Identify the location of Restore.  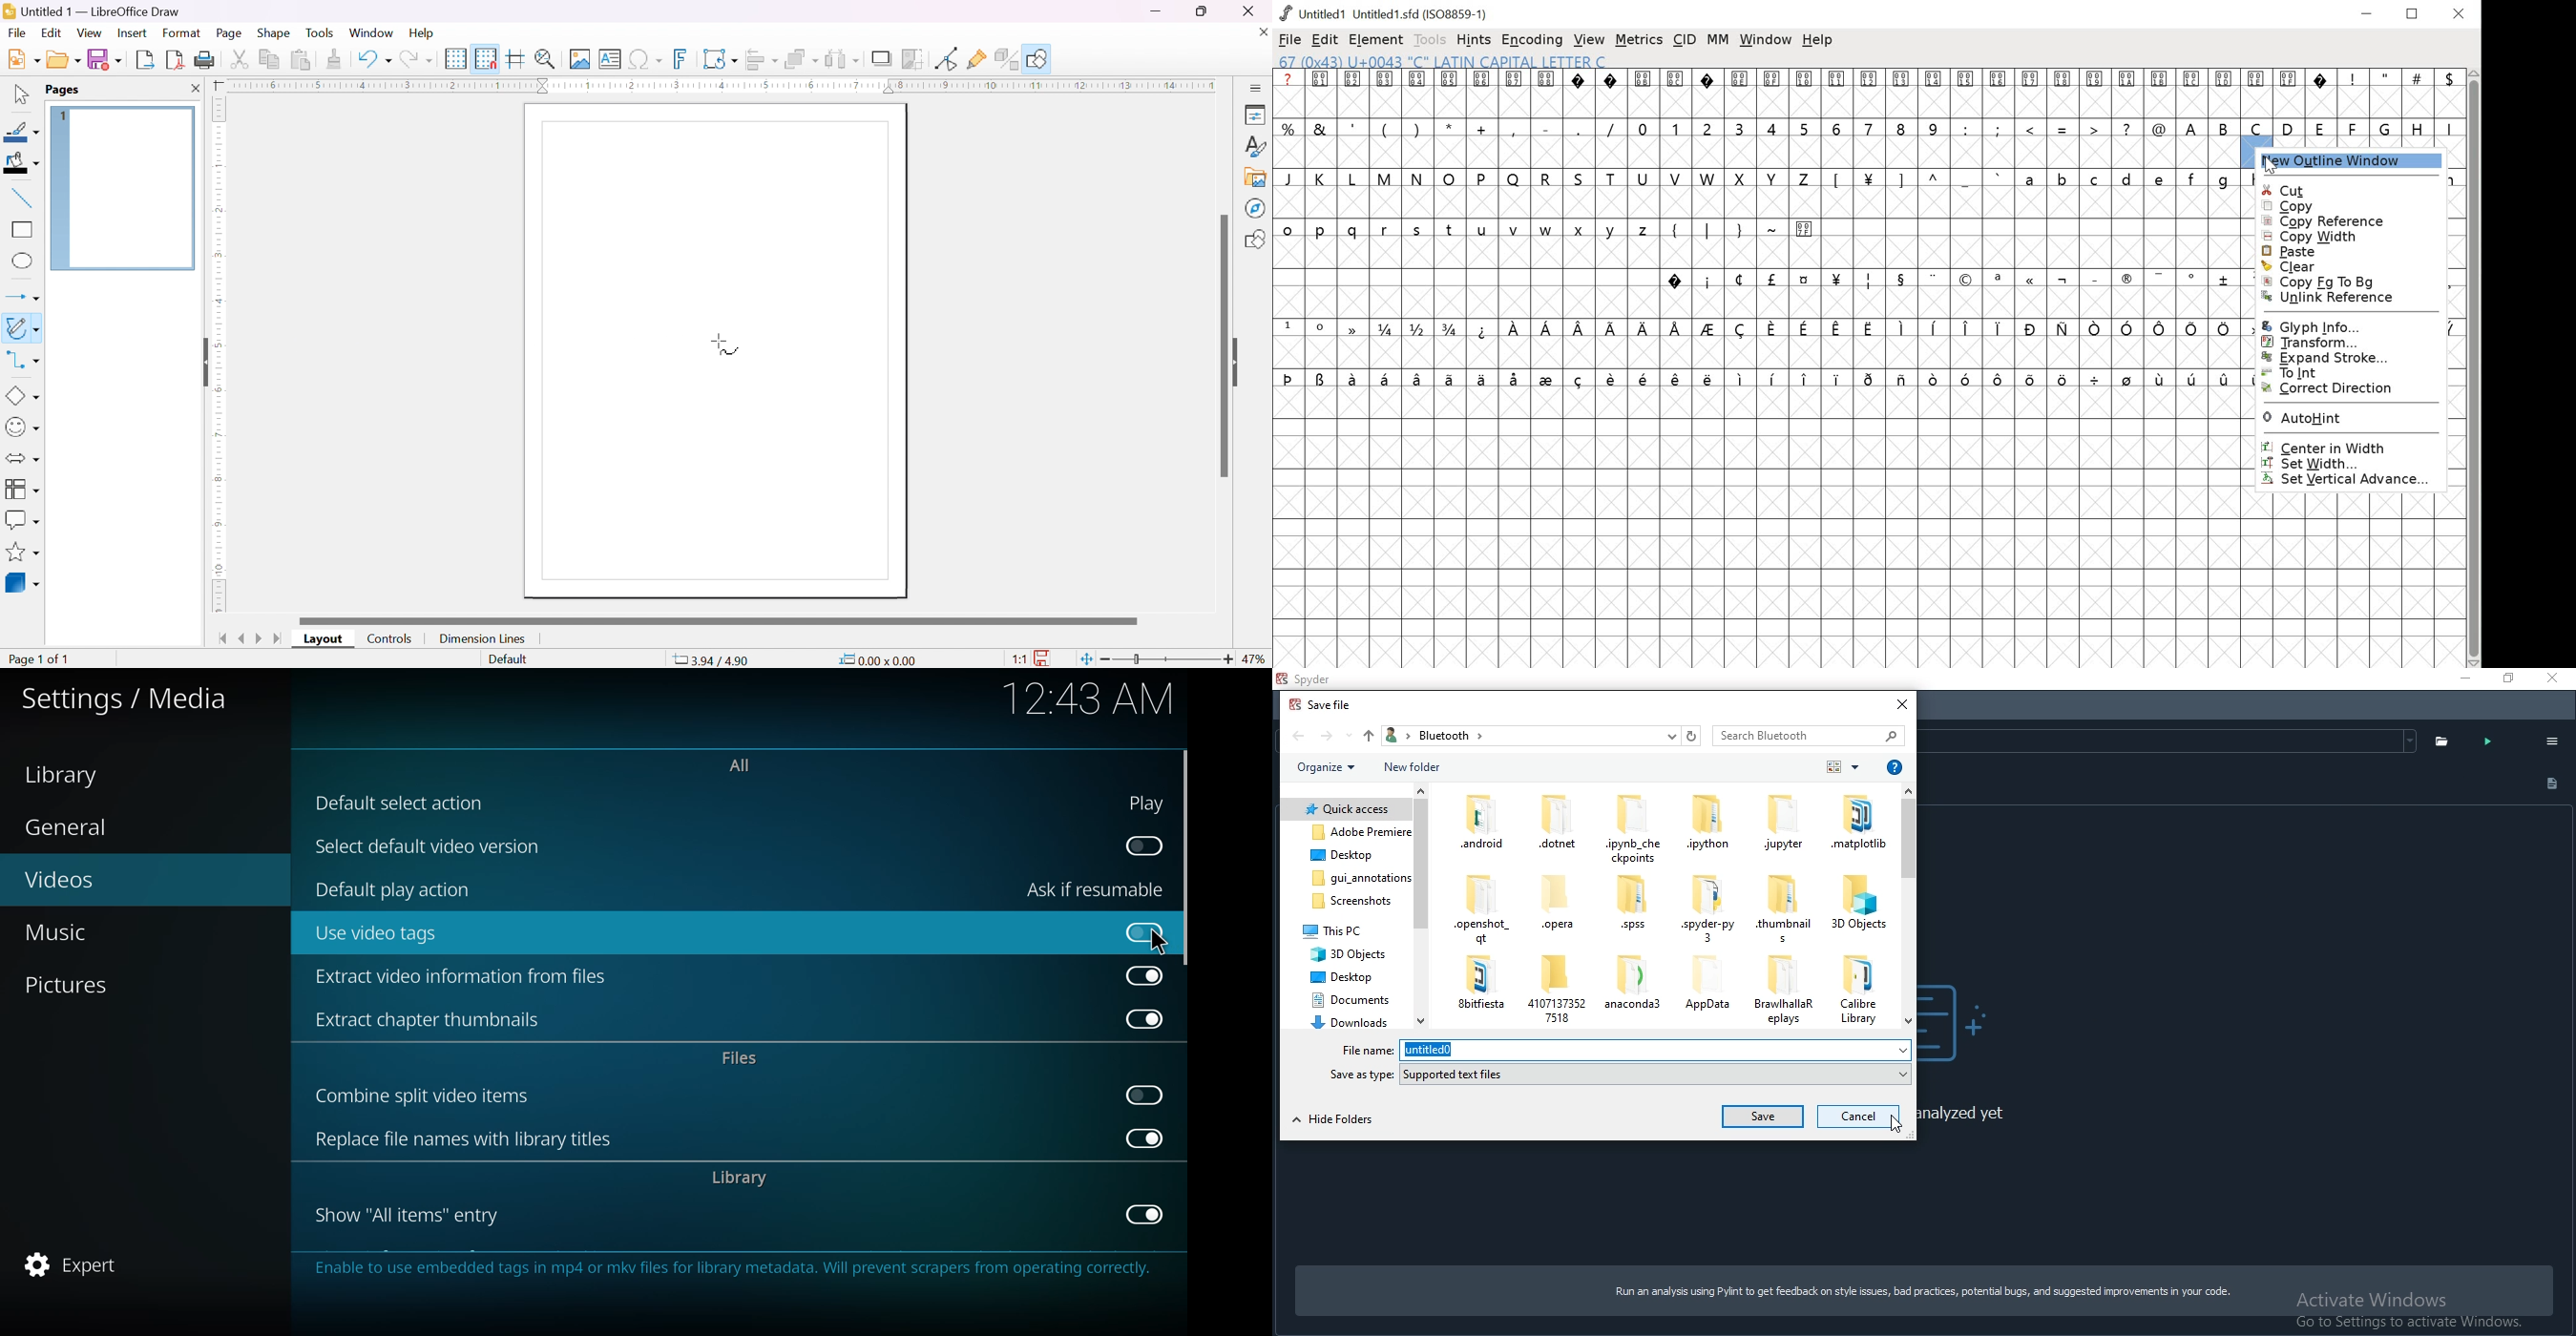
(2504, 679).